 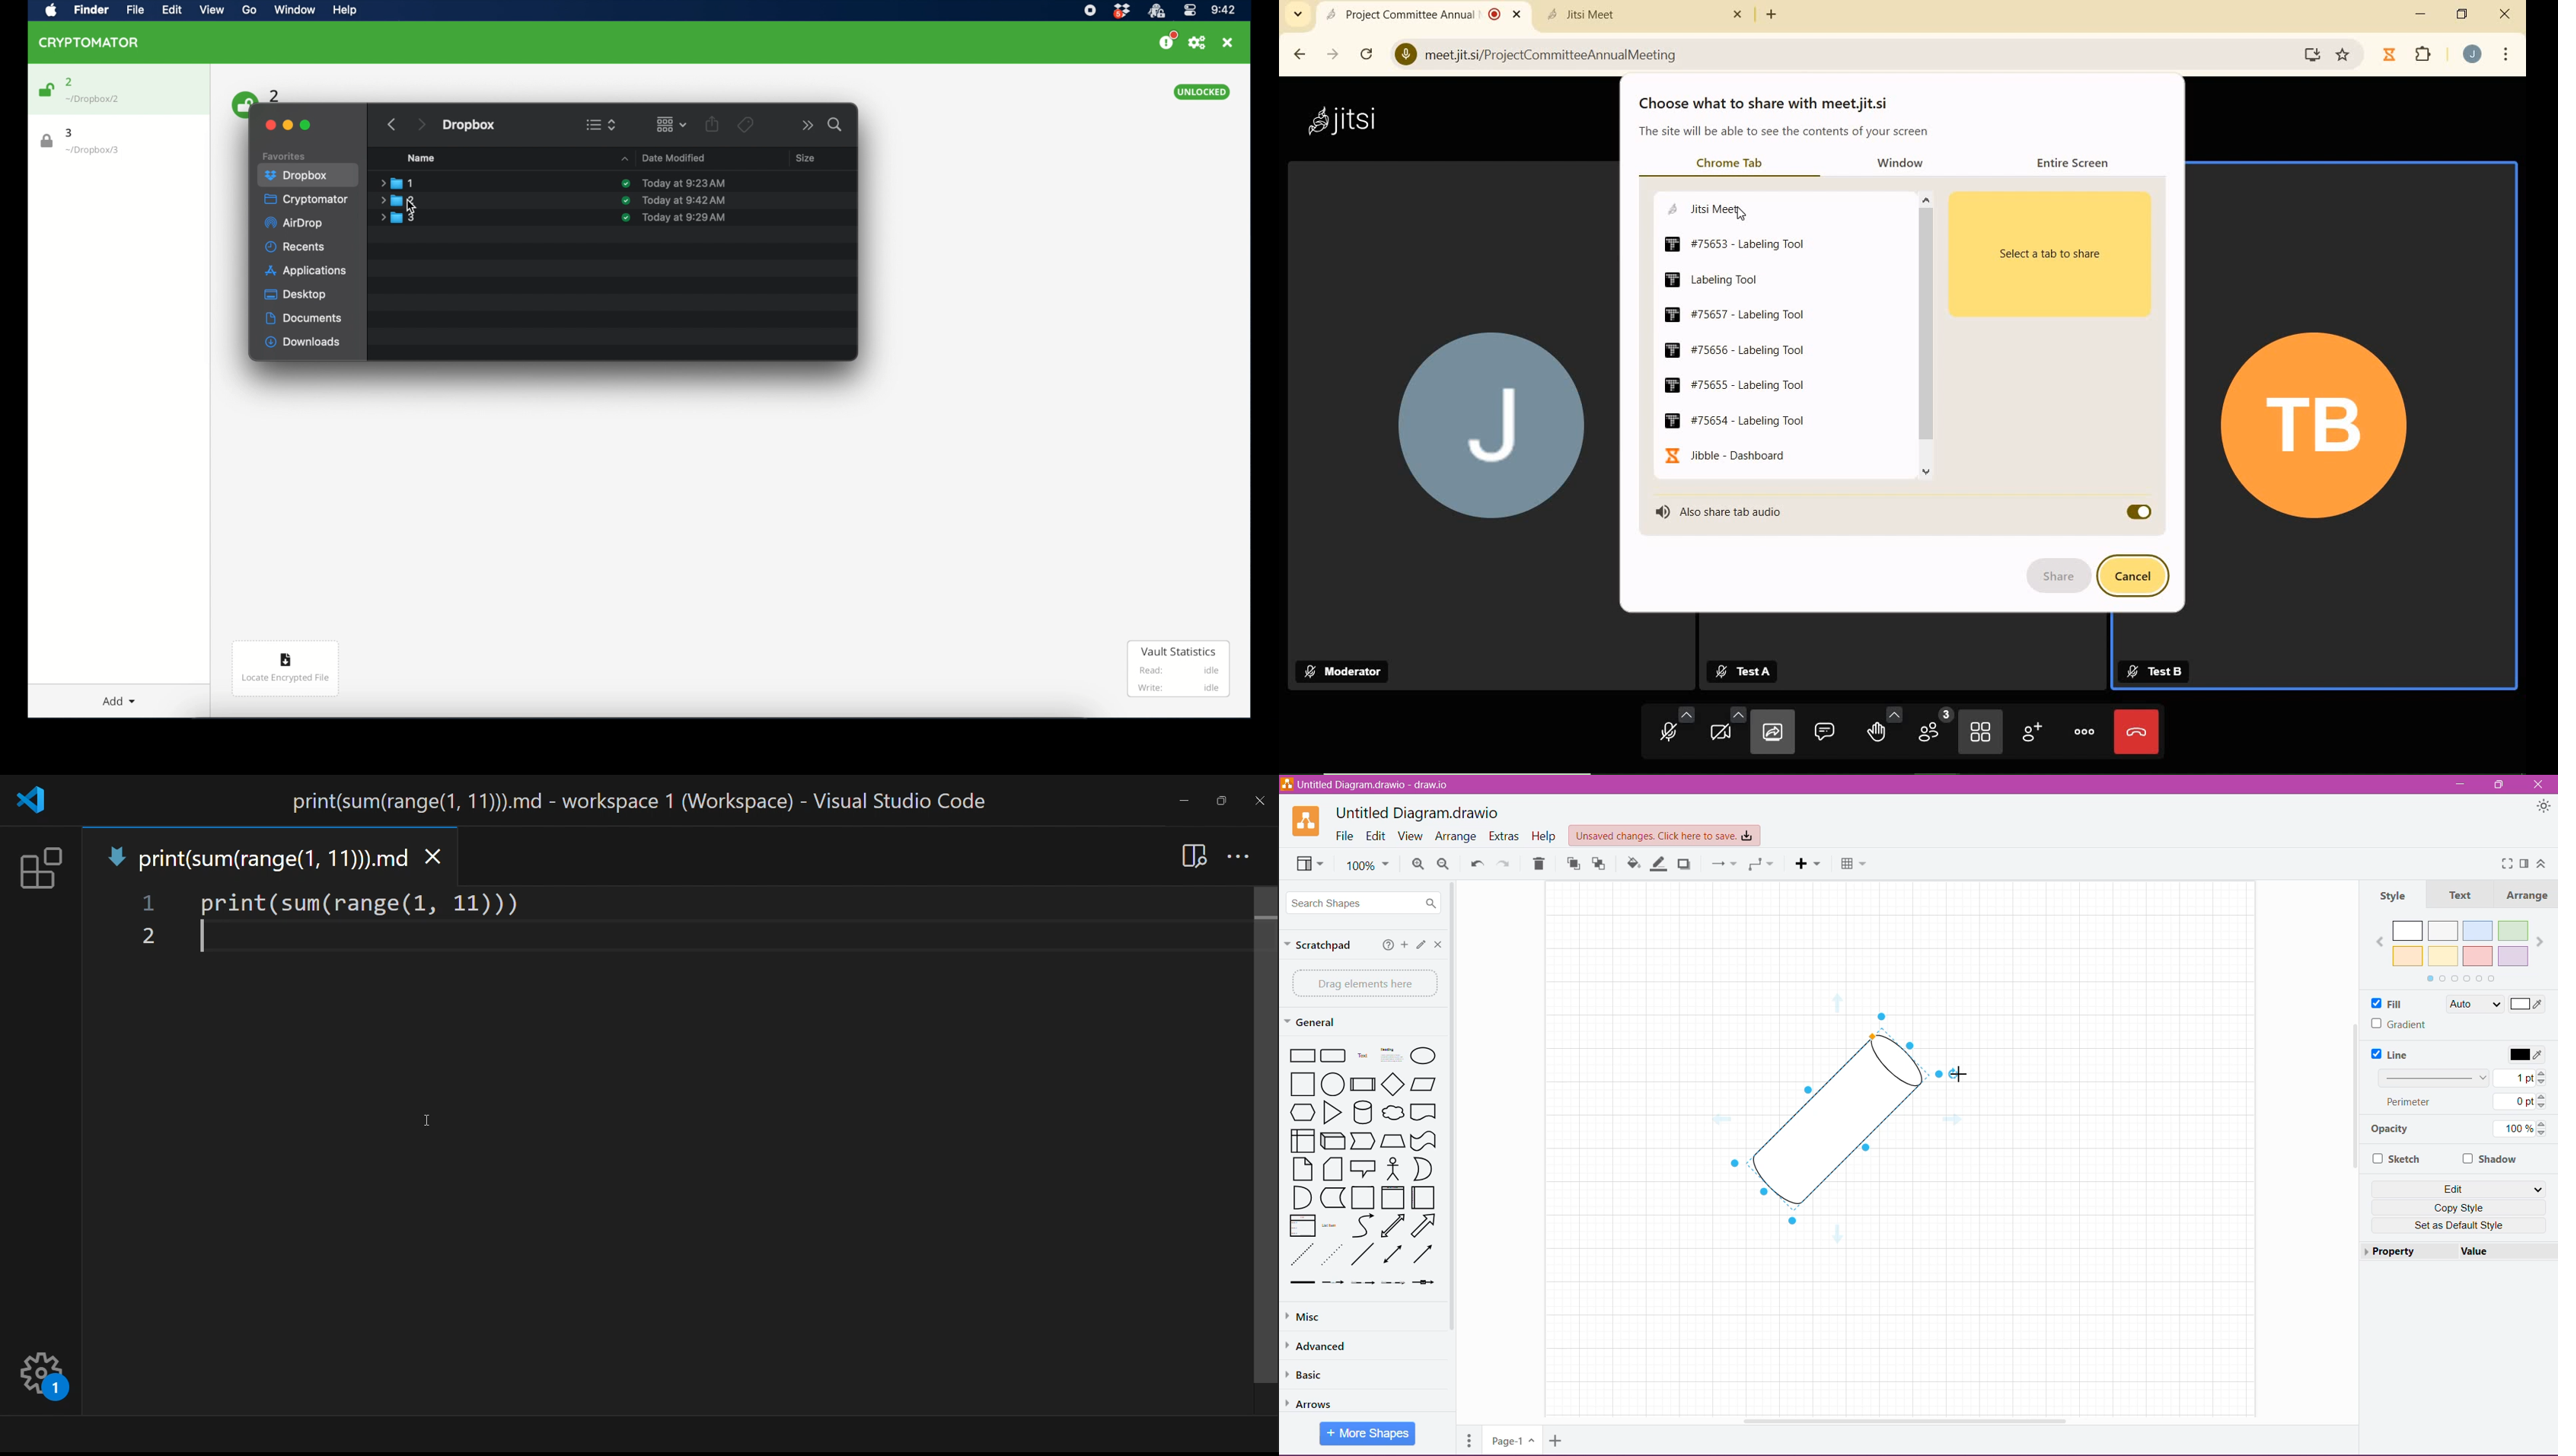 What do you see at coordinates (1360, 1165) in the screenshot?
I see `Shapes` at bounding box center [1360, 1165].